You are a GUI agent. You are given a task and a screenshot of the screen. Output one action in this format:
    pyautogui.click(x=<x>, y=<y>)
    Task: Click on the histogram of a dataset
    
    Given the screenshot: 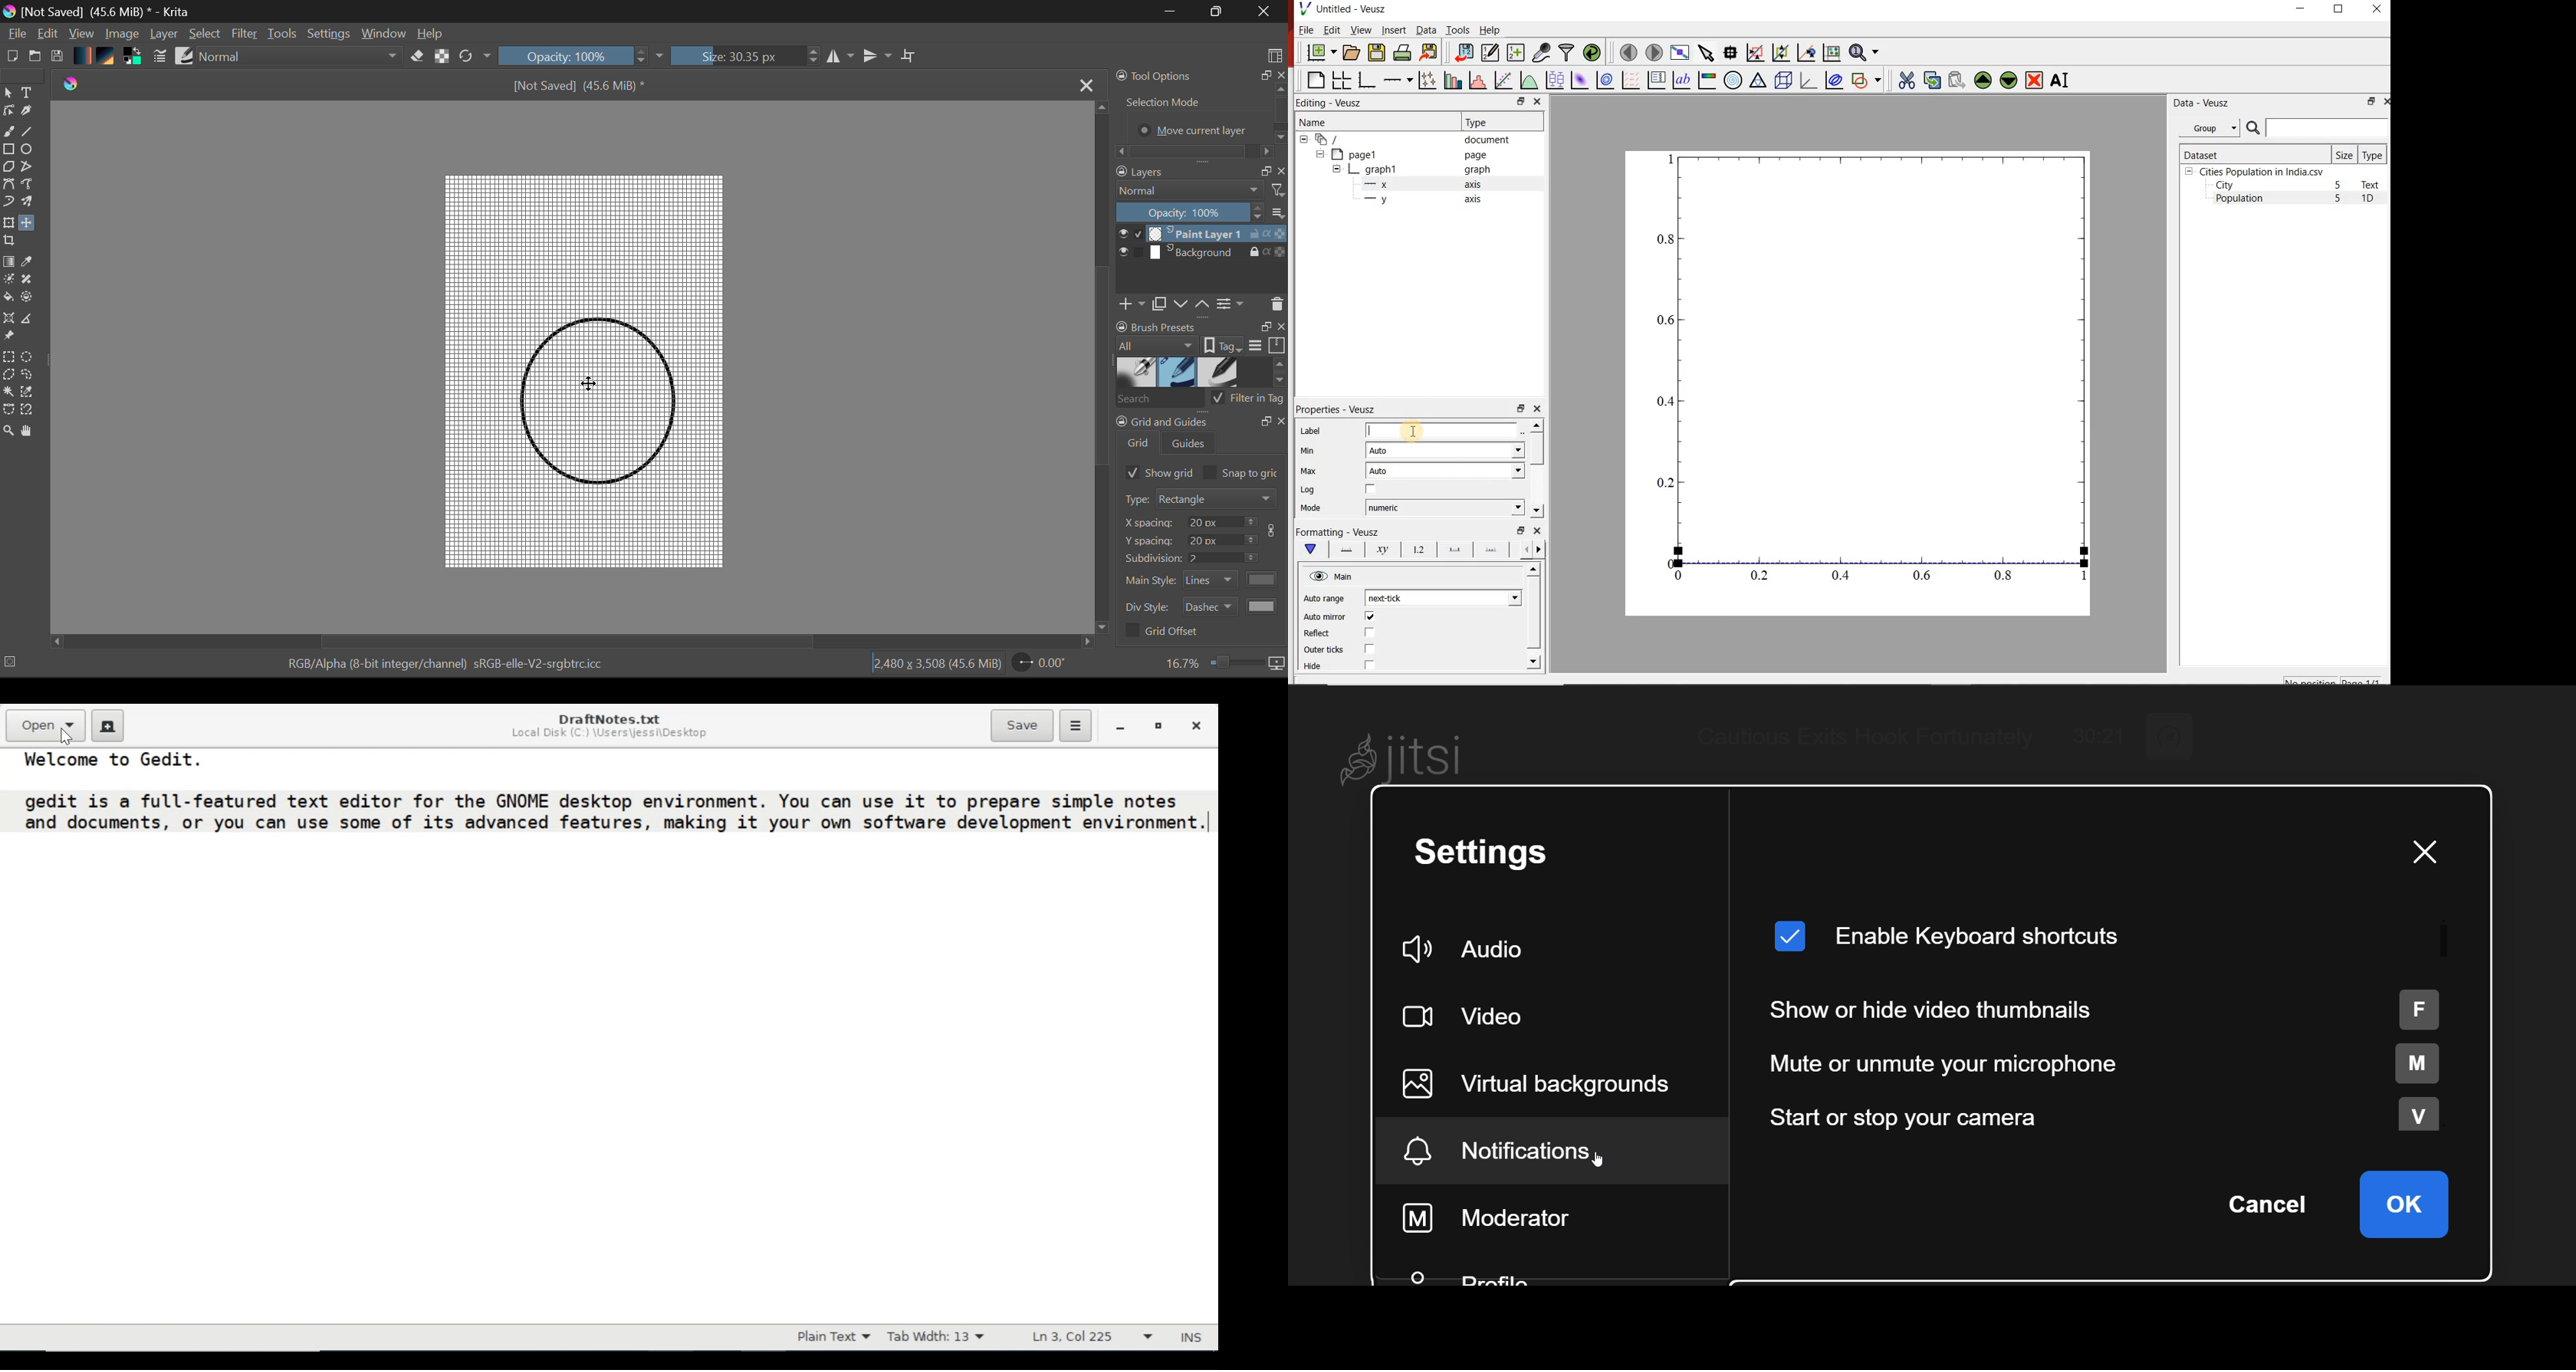 What is the action you would take?
    pyautogui.click(x=1476, y=80)
    